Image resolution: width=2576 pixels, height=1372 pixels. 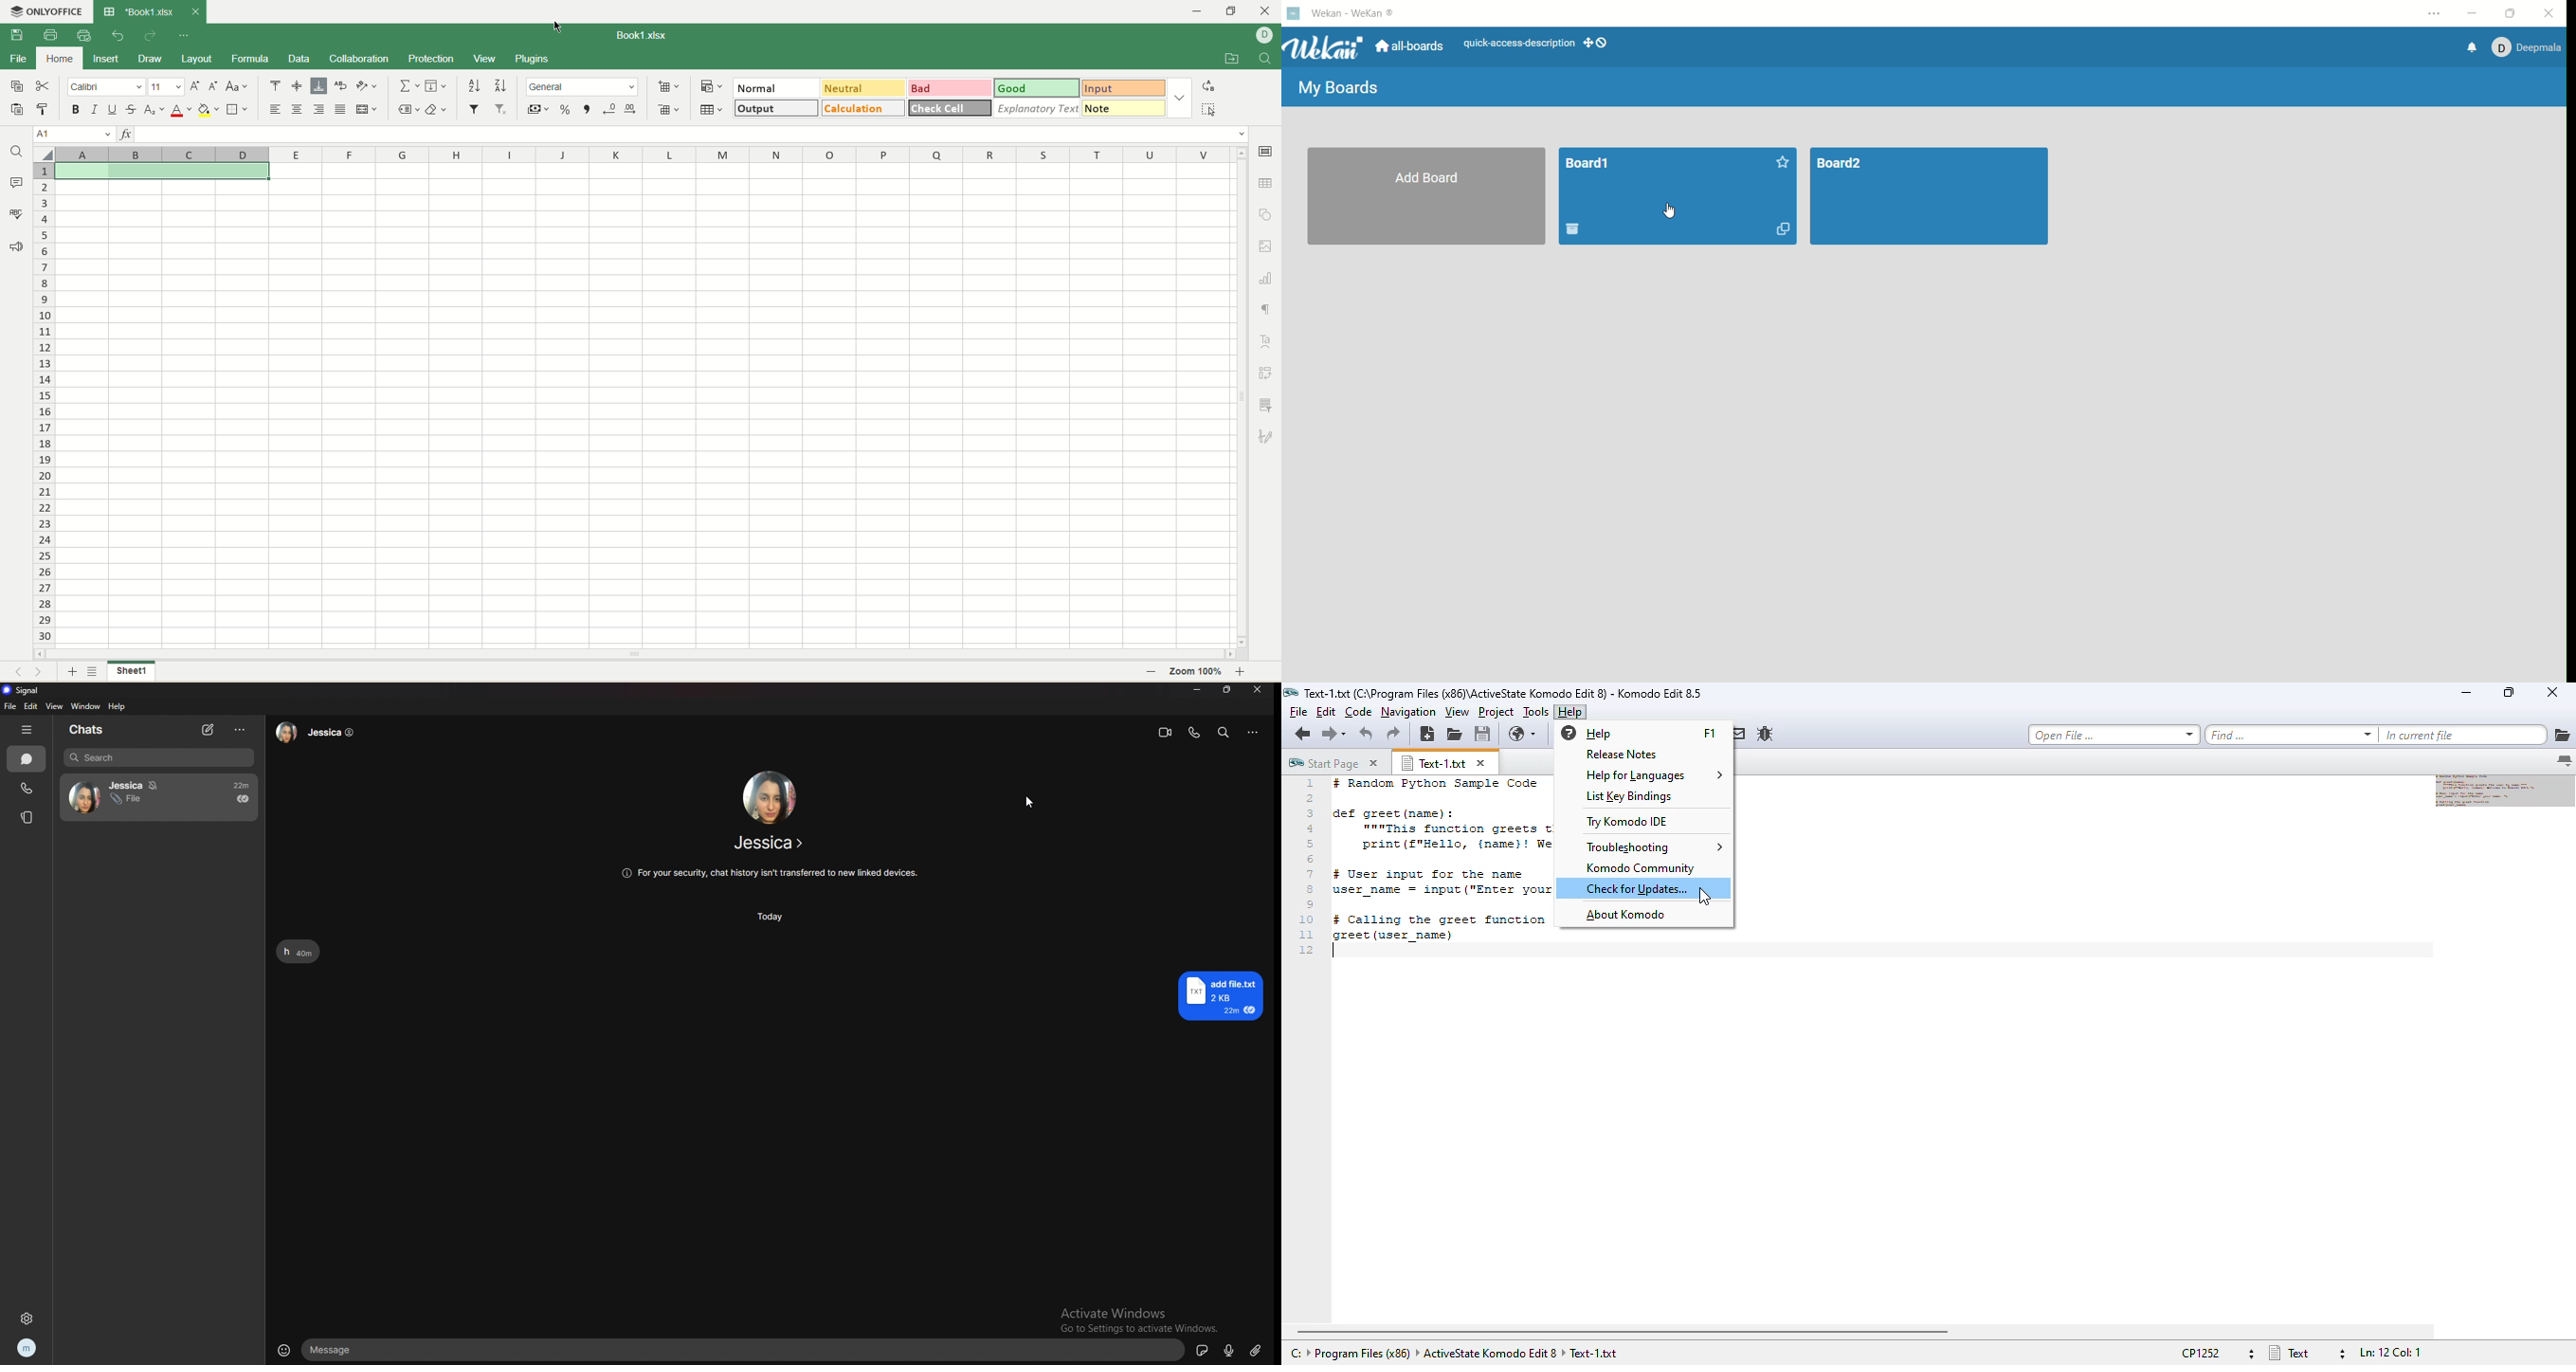 I want to click on title, so click(x=1591, y=165).